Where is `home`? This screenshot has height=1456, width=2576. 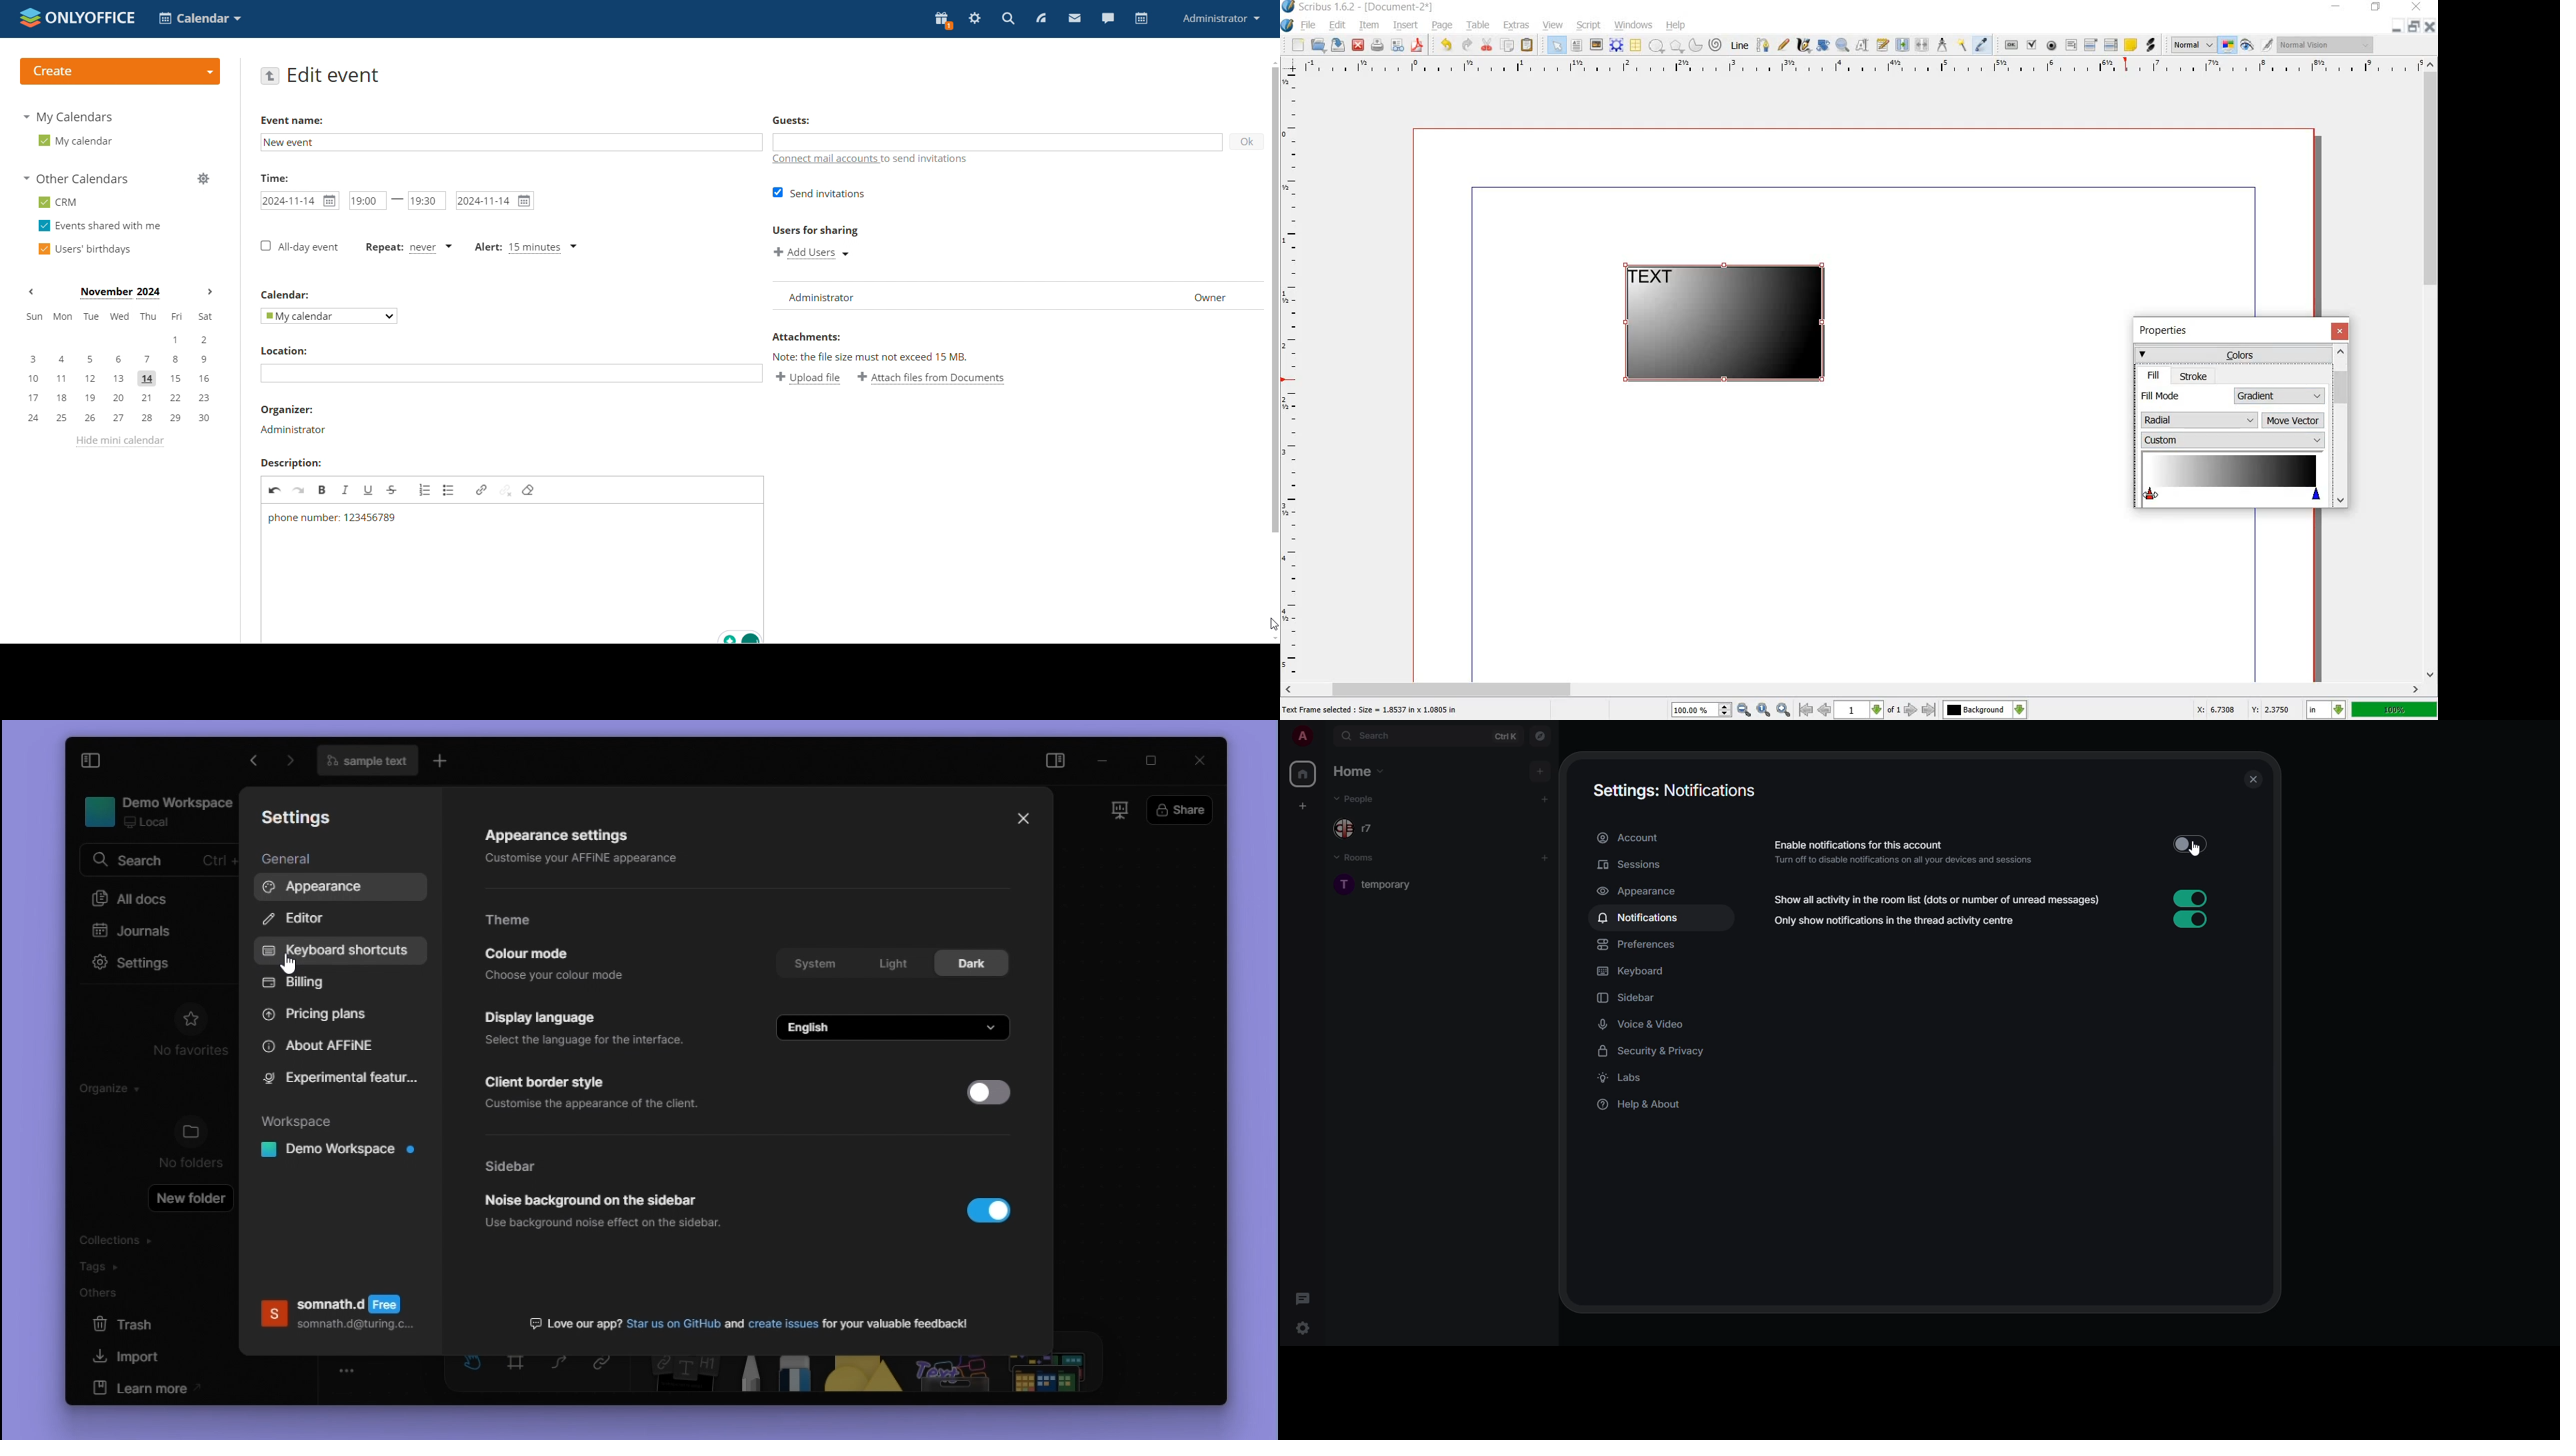
home is located at coordinates (1361, 772).